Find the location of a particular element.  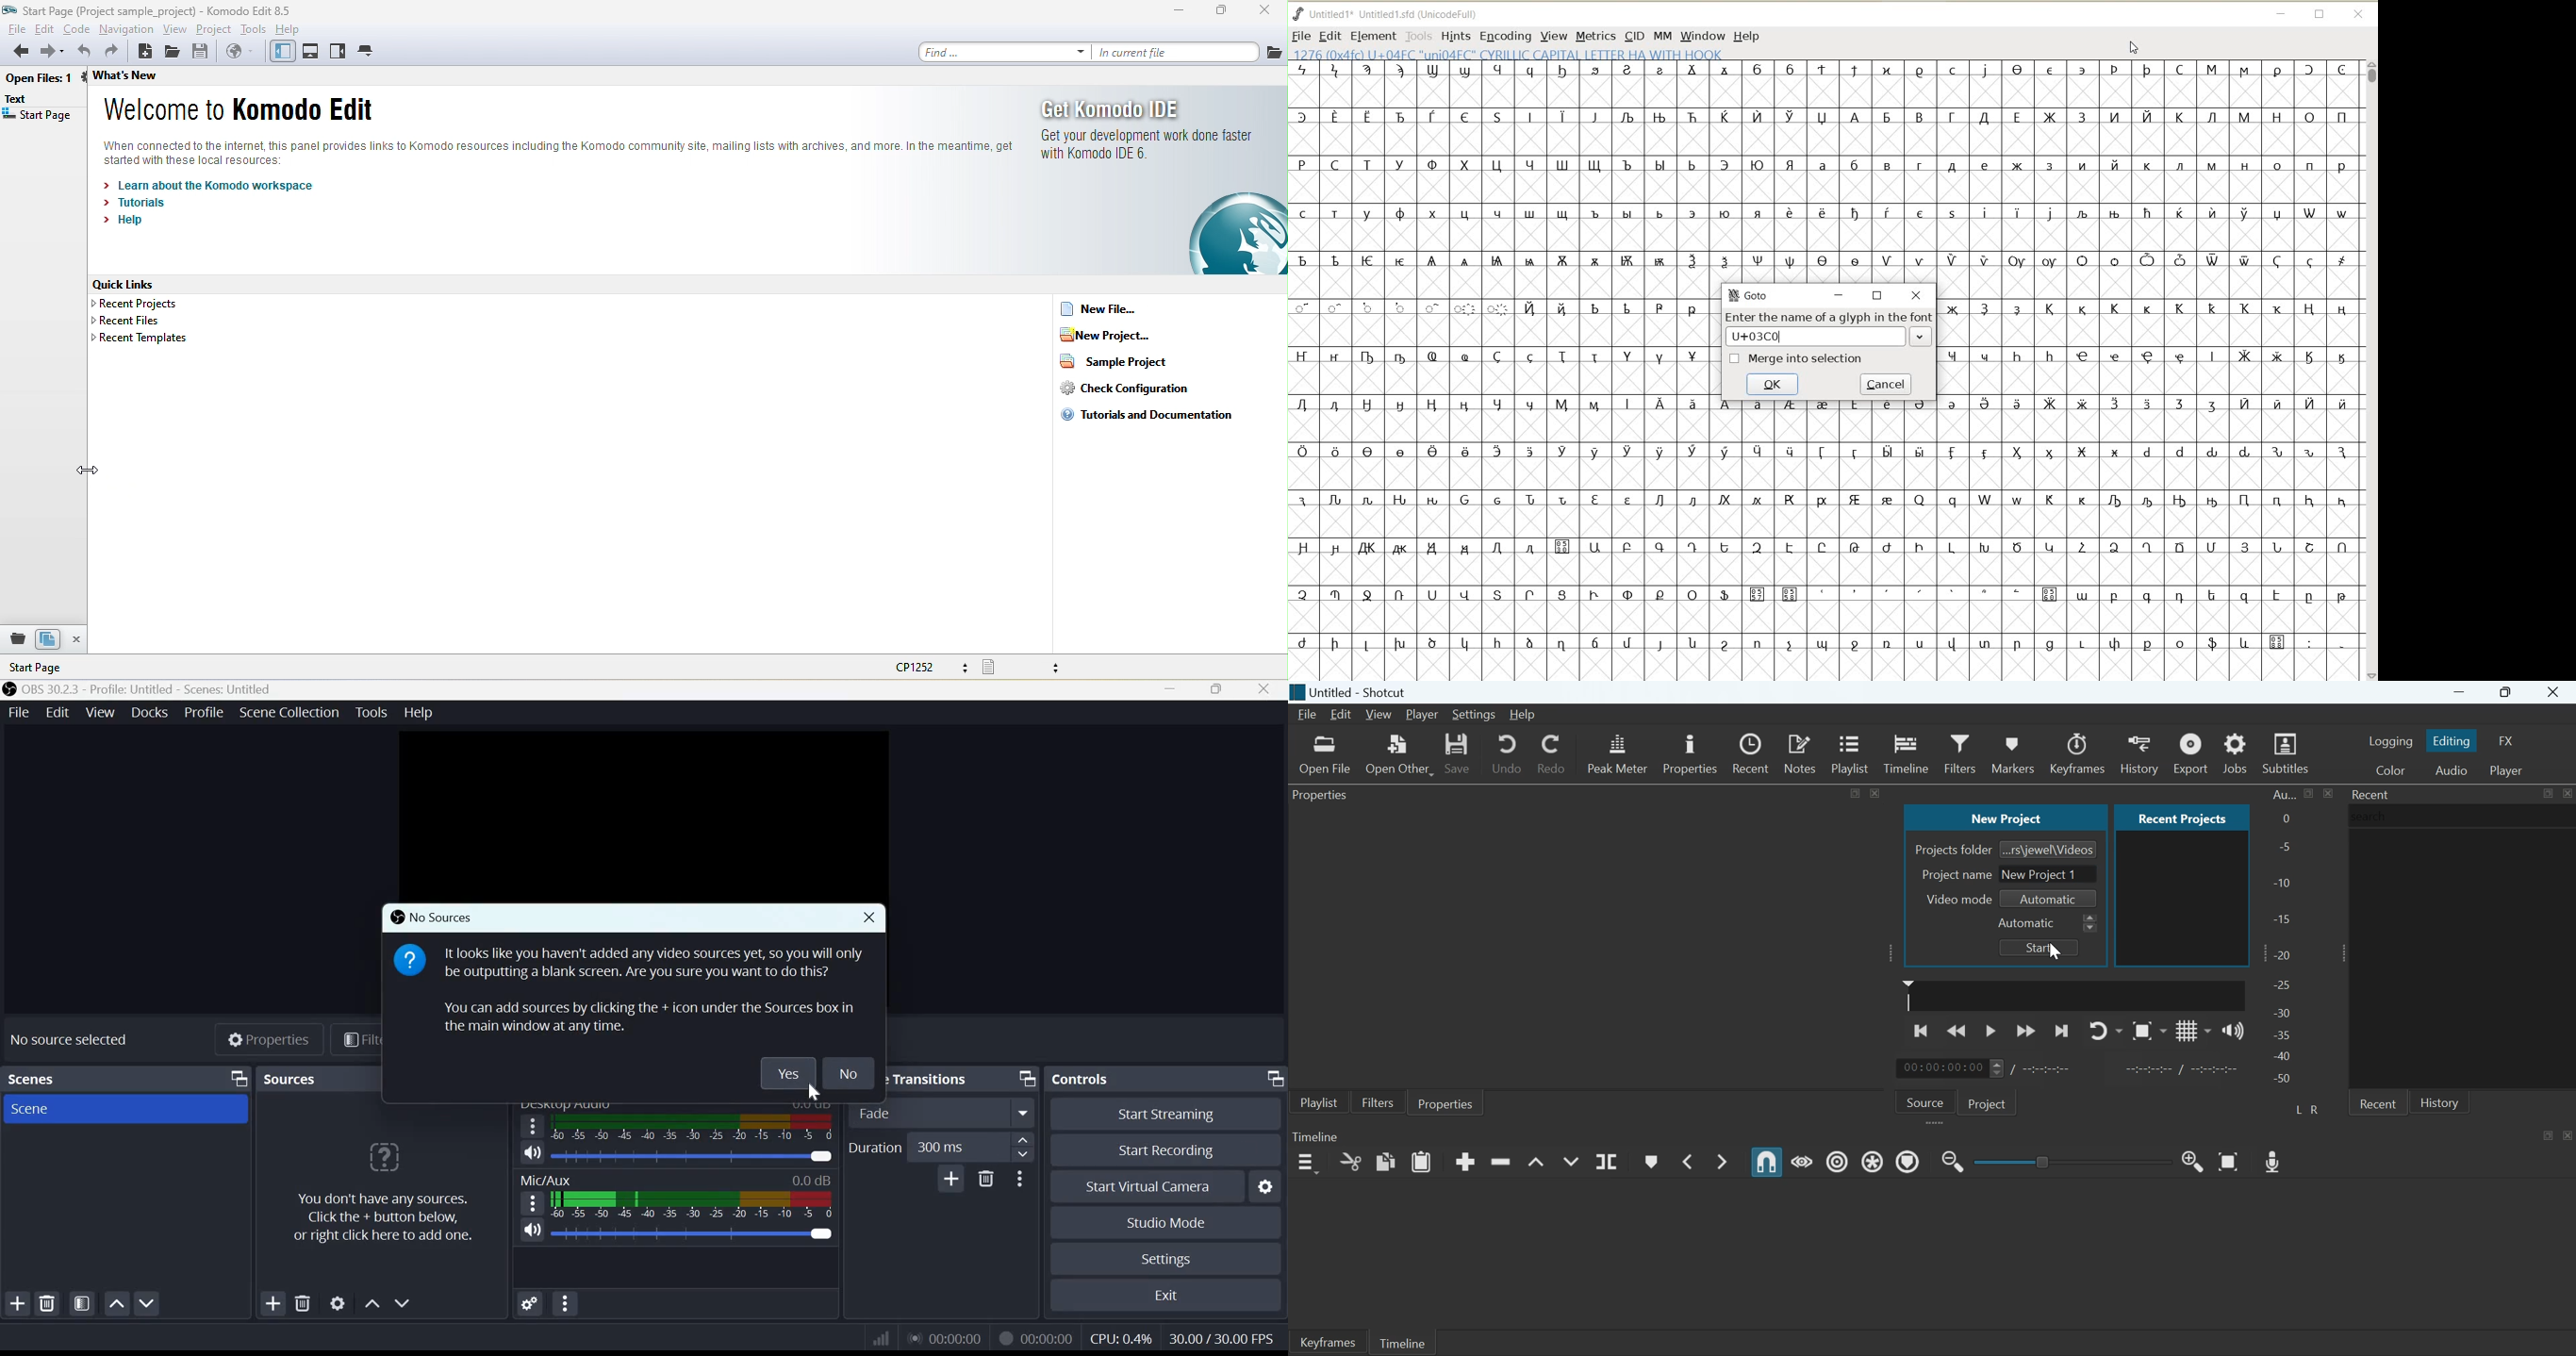

Minimize is located at coordinates (1172, 690).